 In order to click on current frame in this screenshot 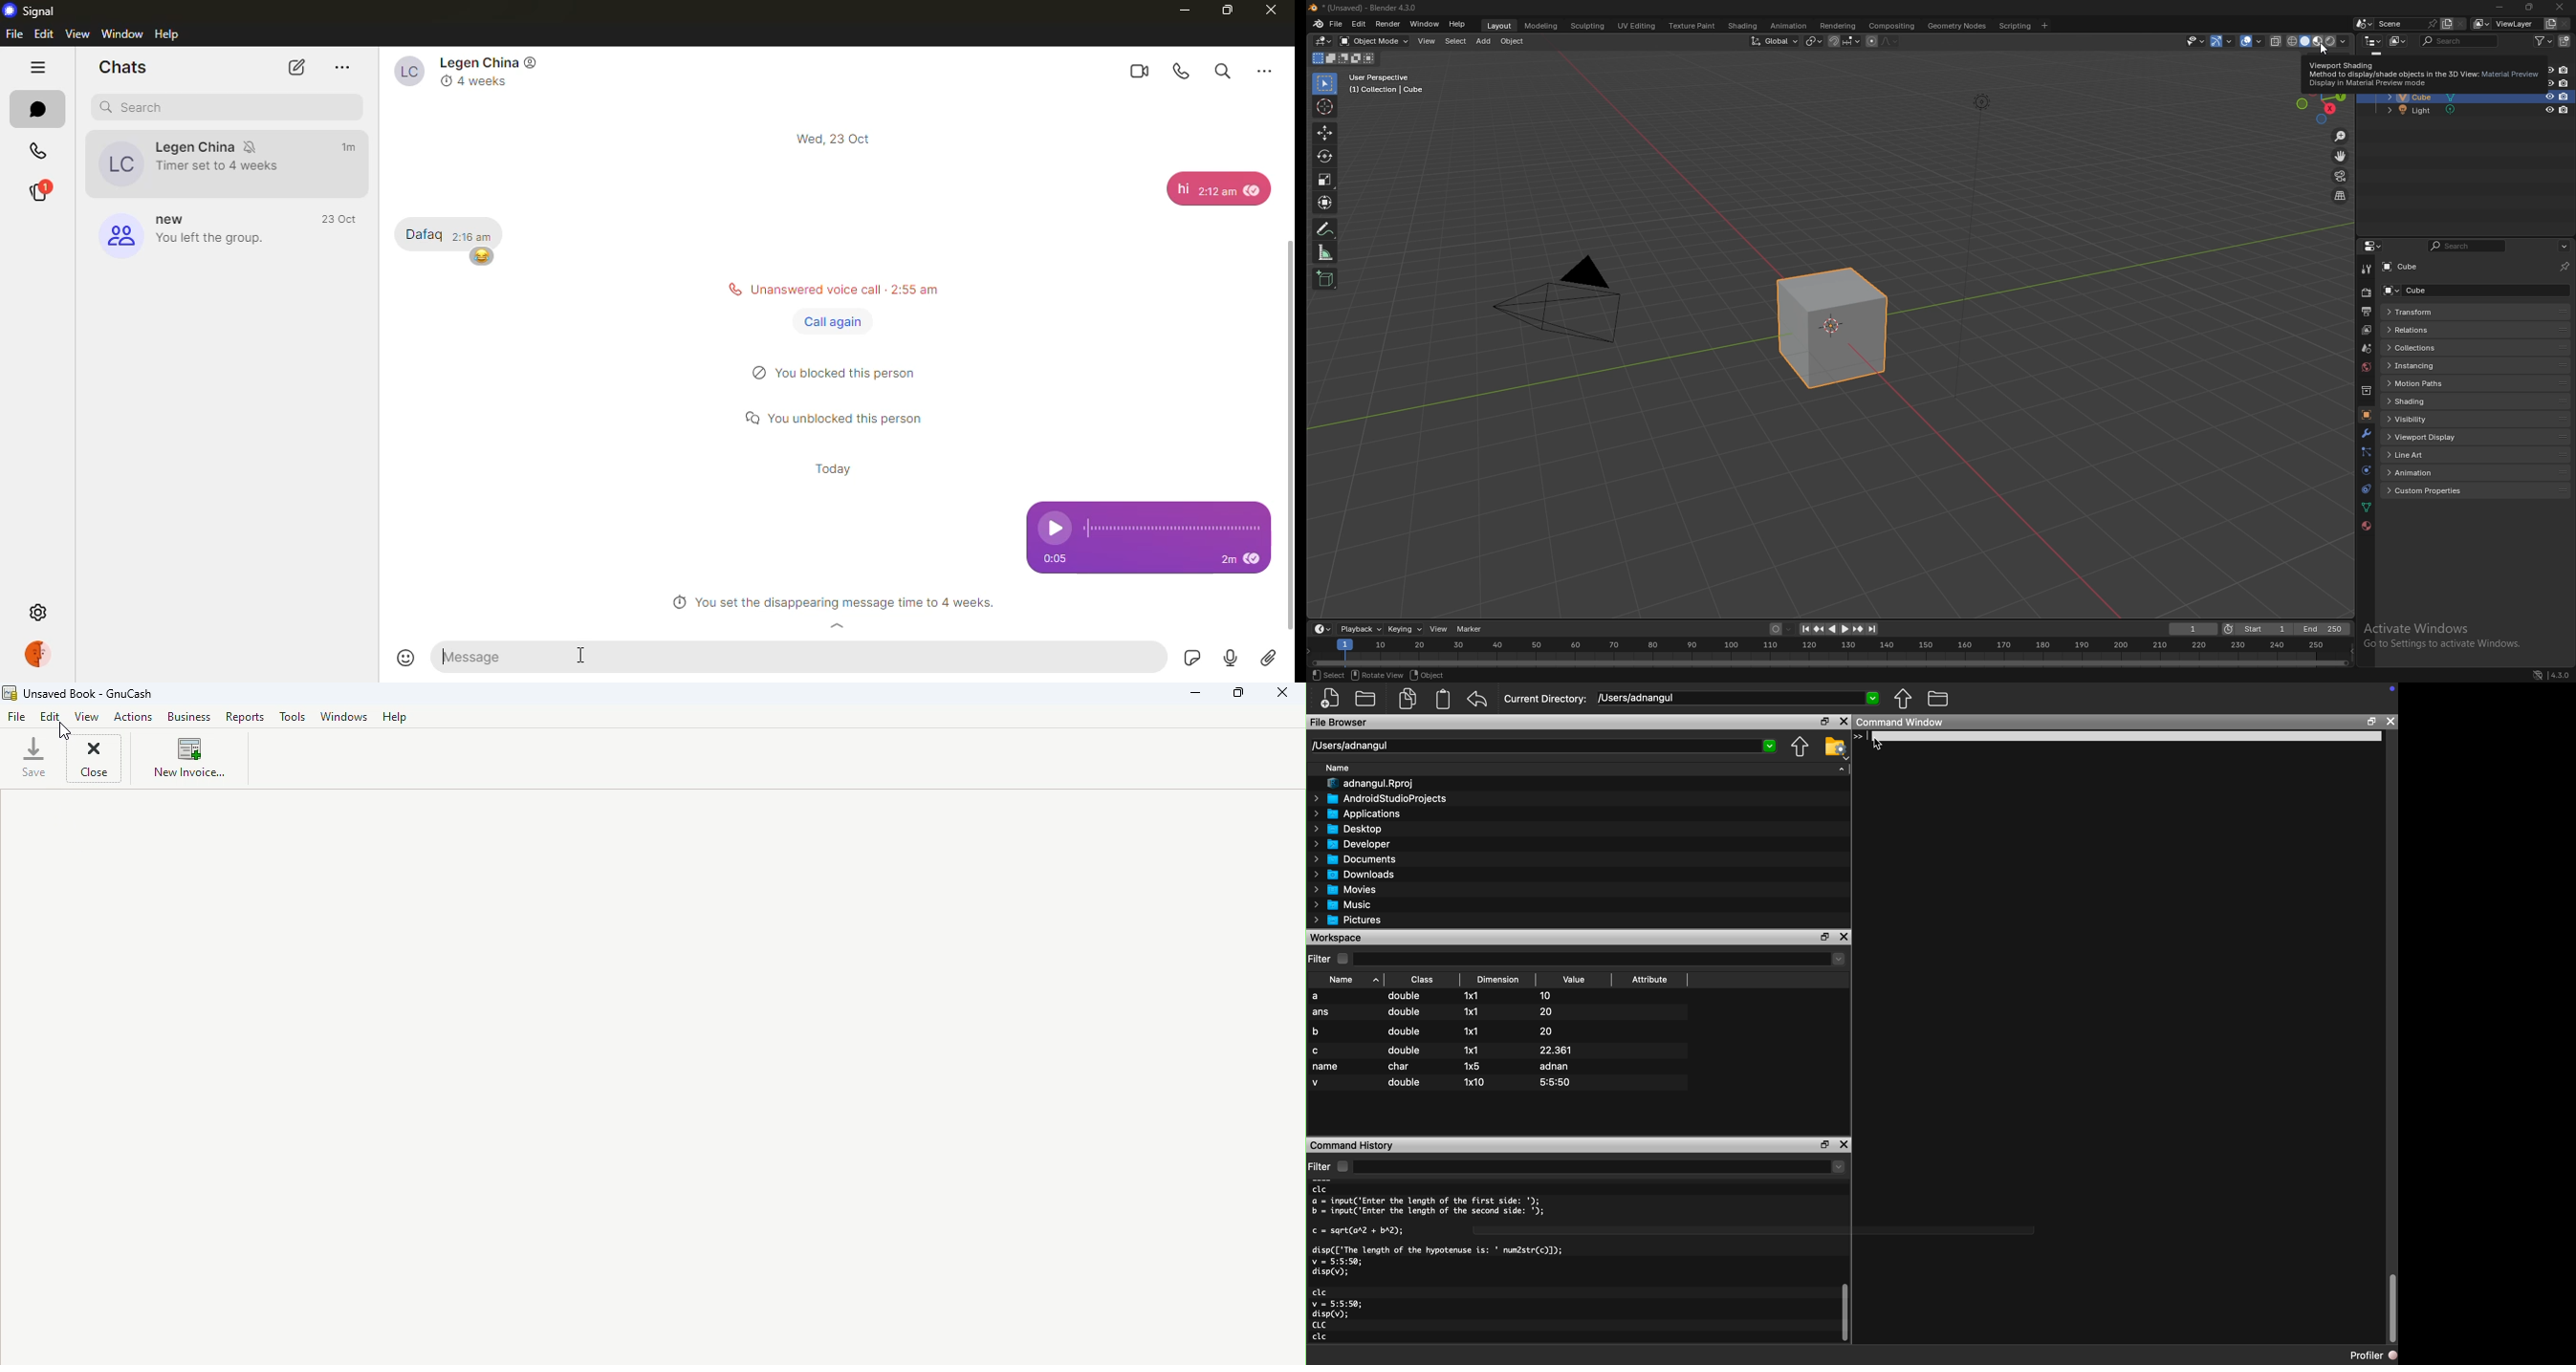, I will do `click(2195, 629)`.